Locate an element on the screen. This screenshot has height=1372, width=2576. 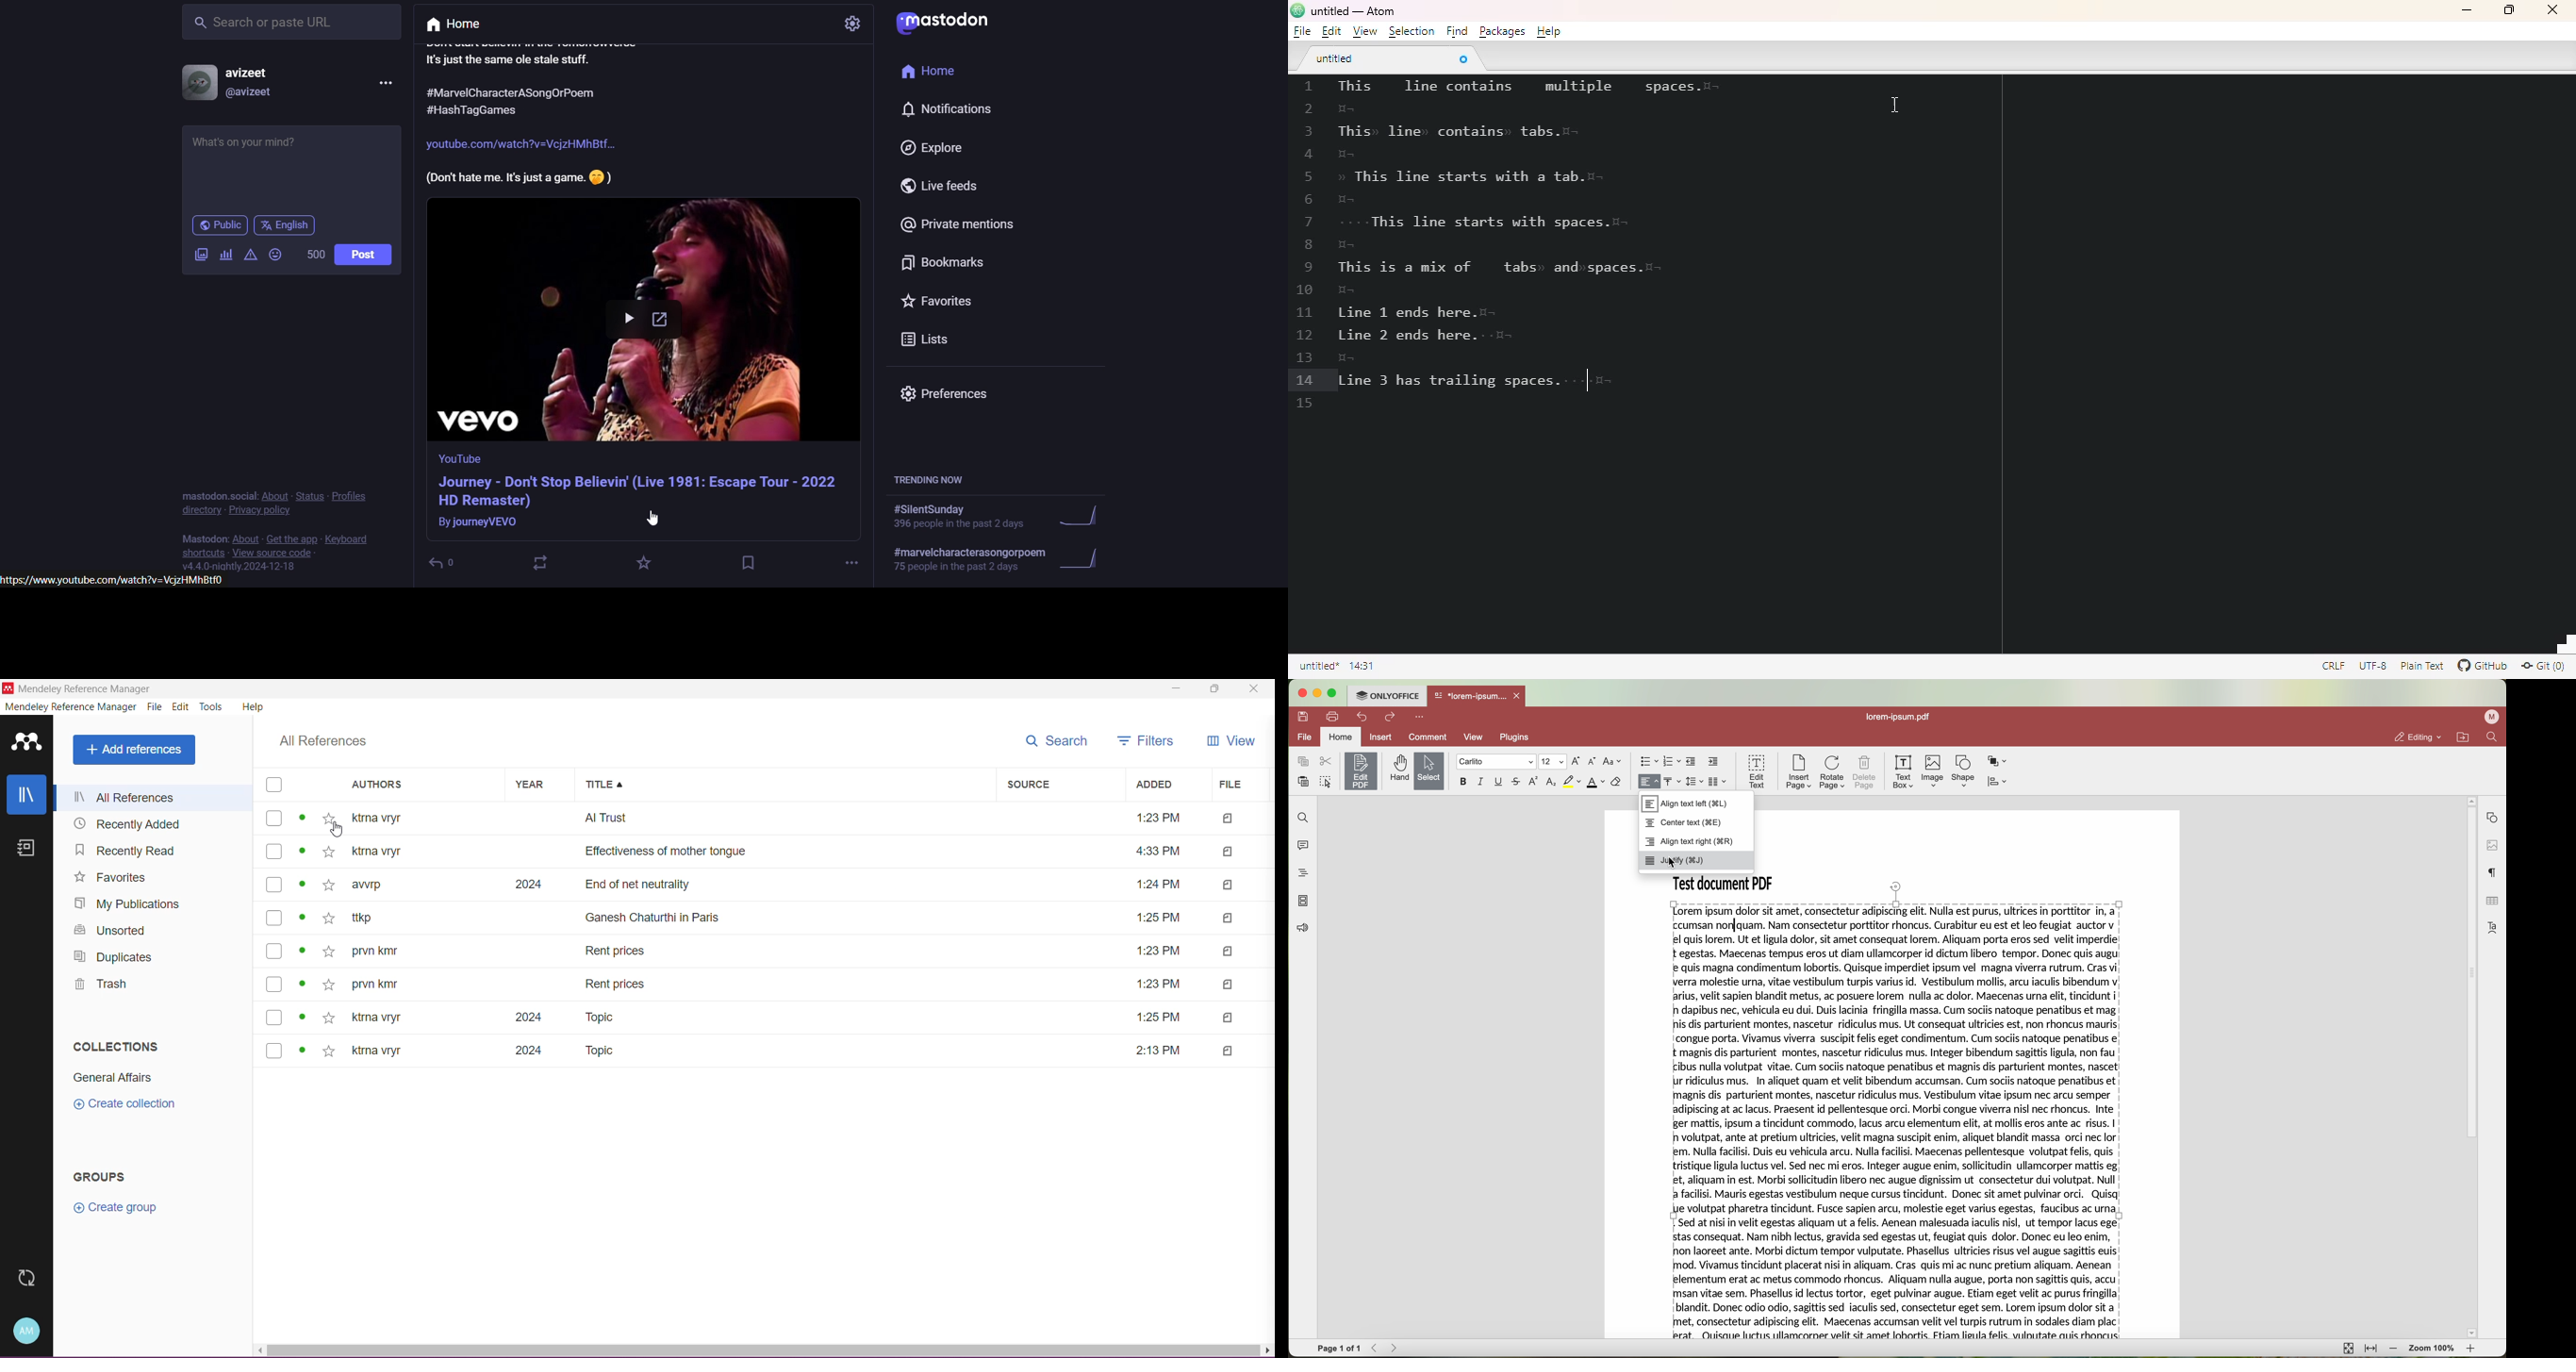
image settings is located at coordinates (2492, 845).